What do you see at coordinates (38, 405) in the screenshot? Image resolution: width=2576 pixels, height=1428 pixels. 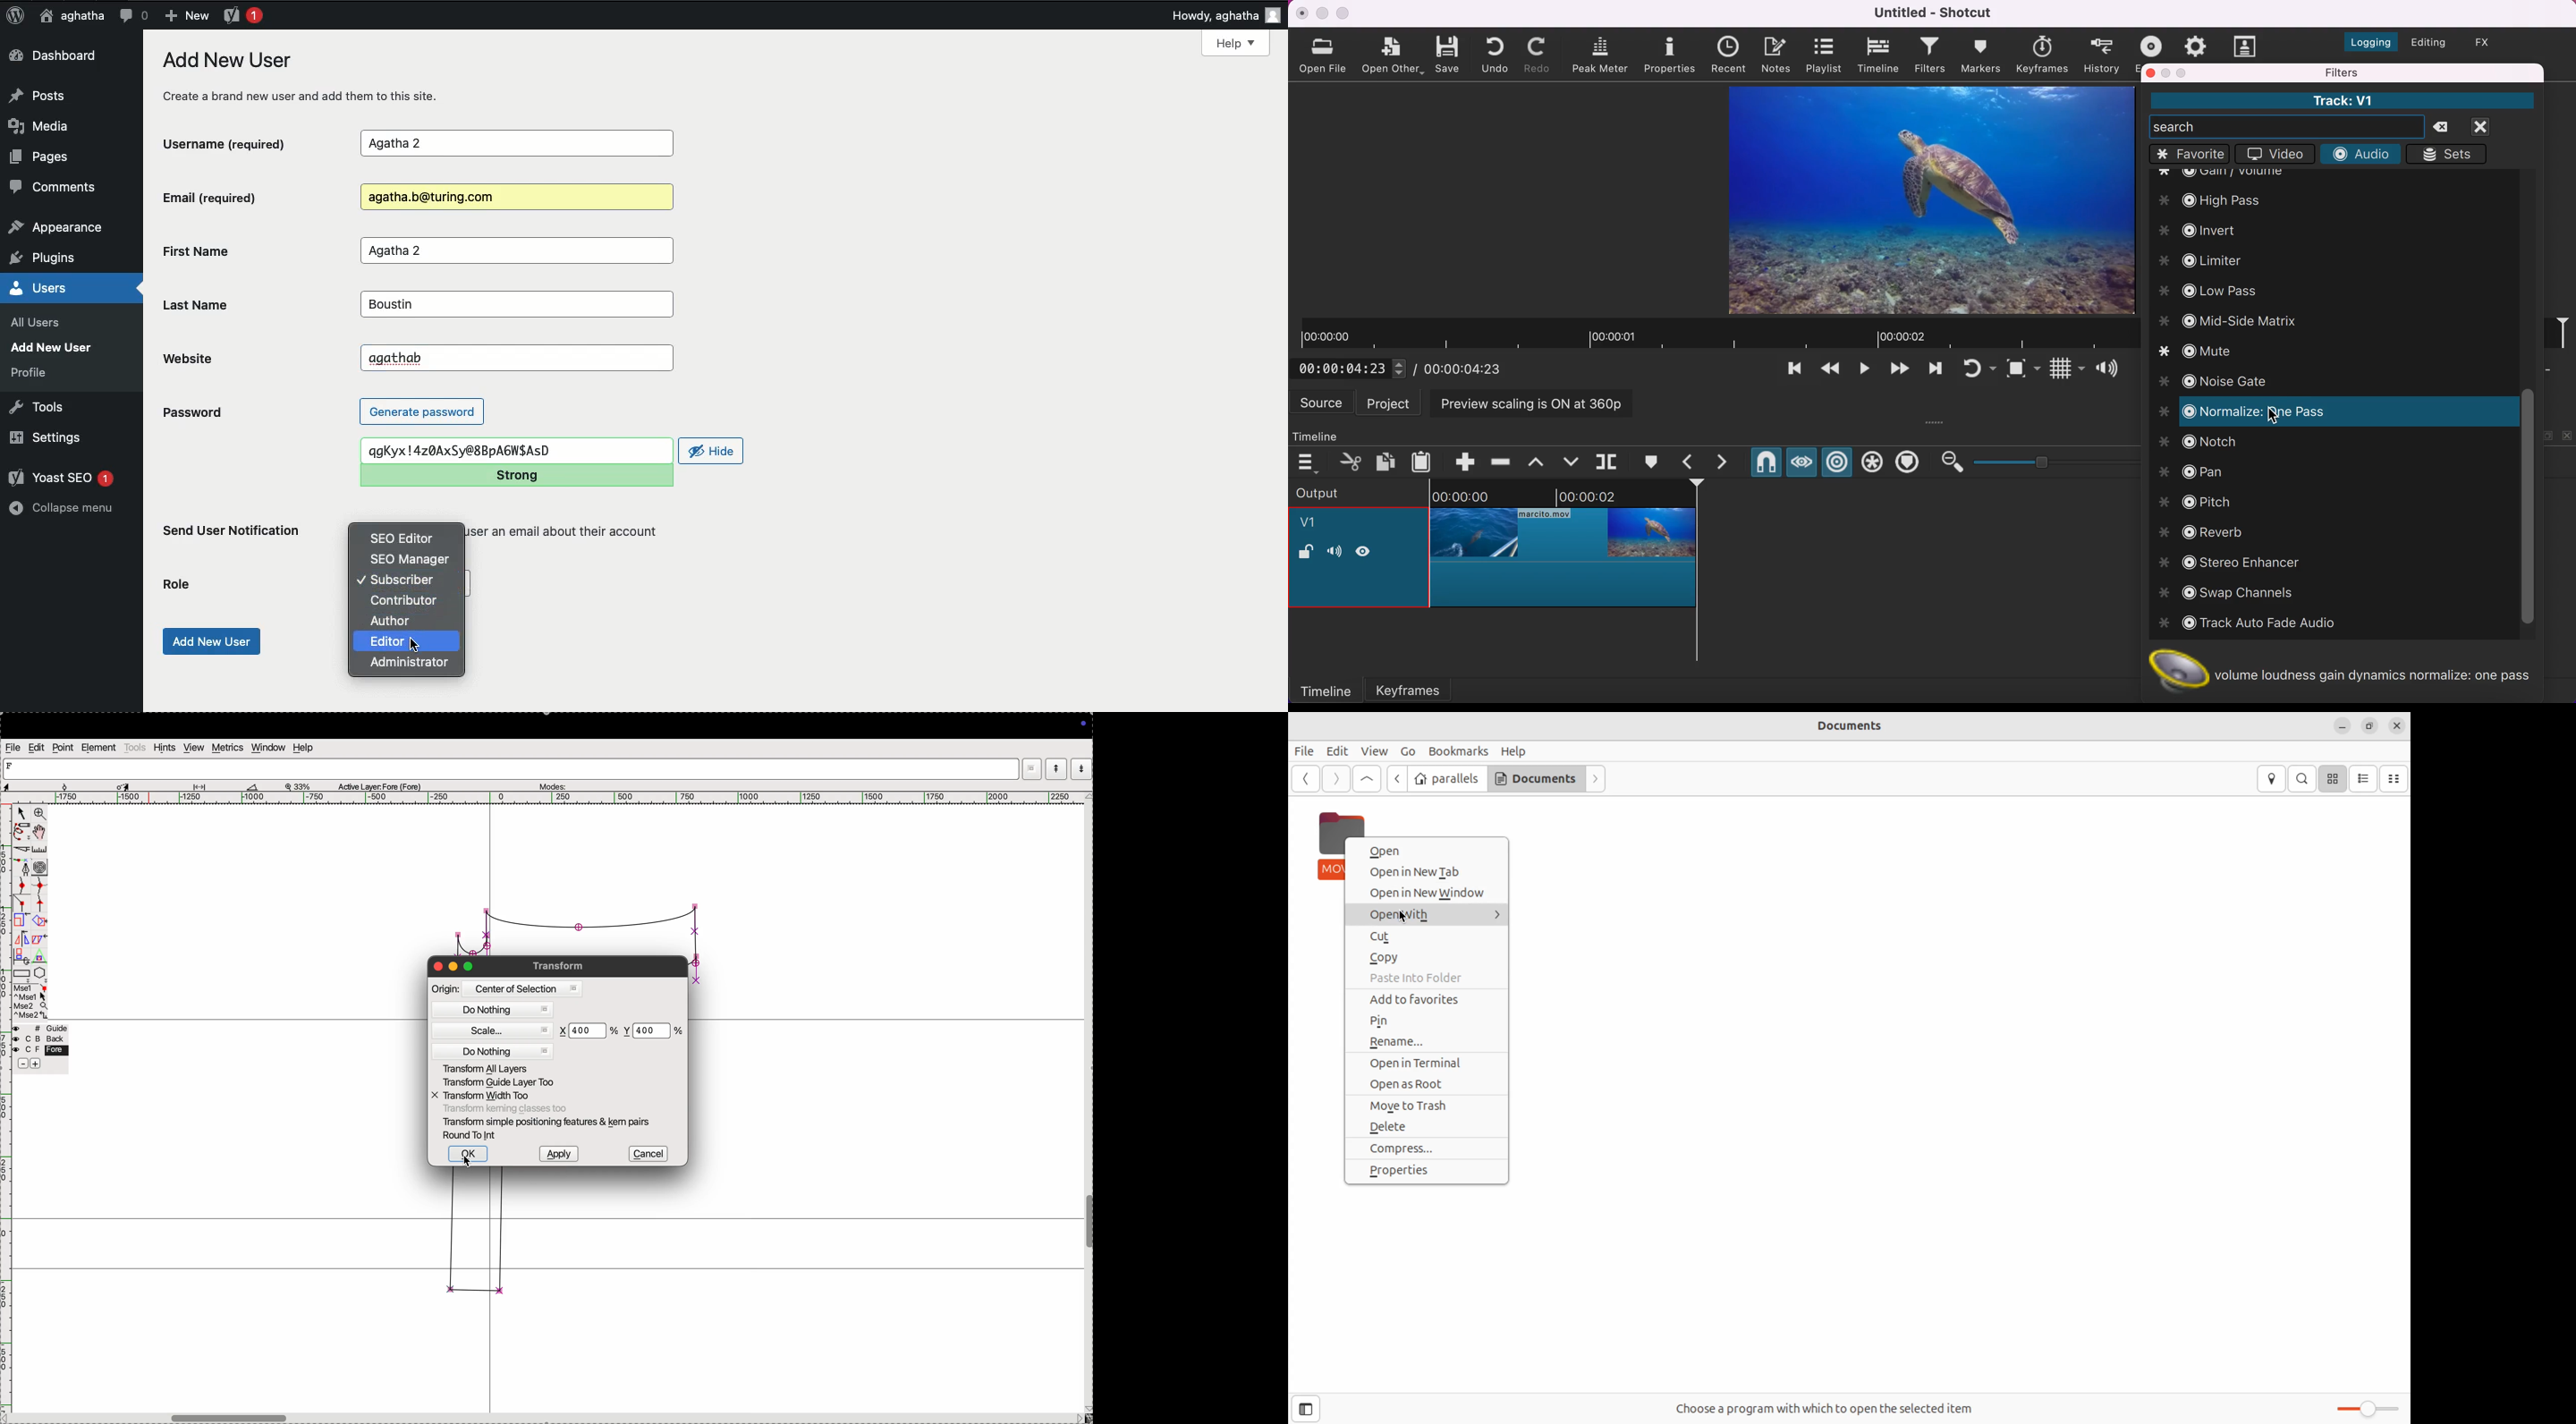 I see `Tools` at bounding box center [38, 405].